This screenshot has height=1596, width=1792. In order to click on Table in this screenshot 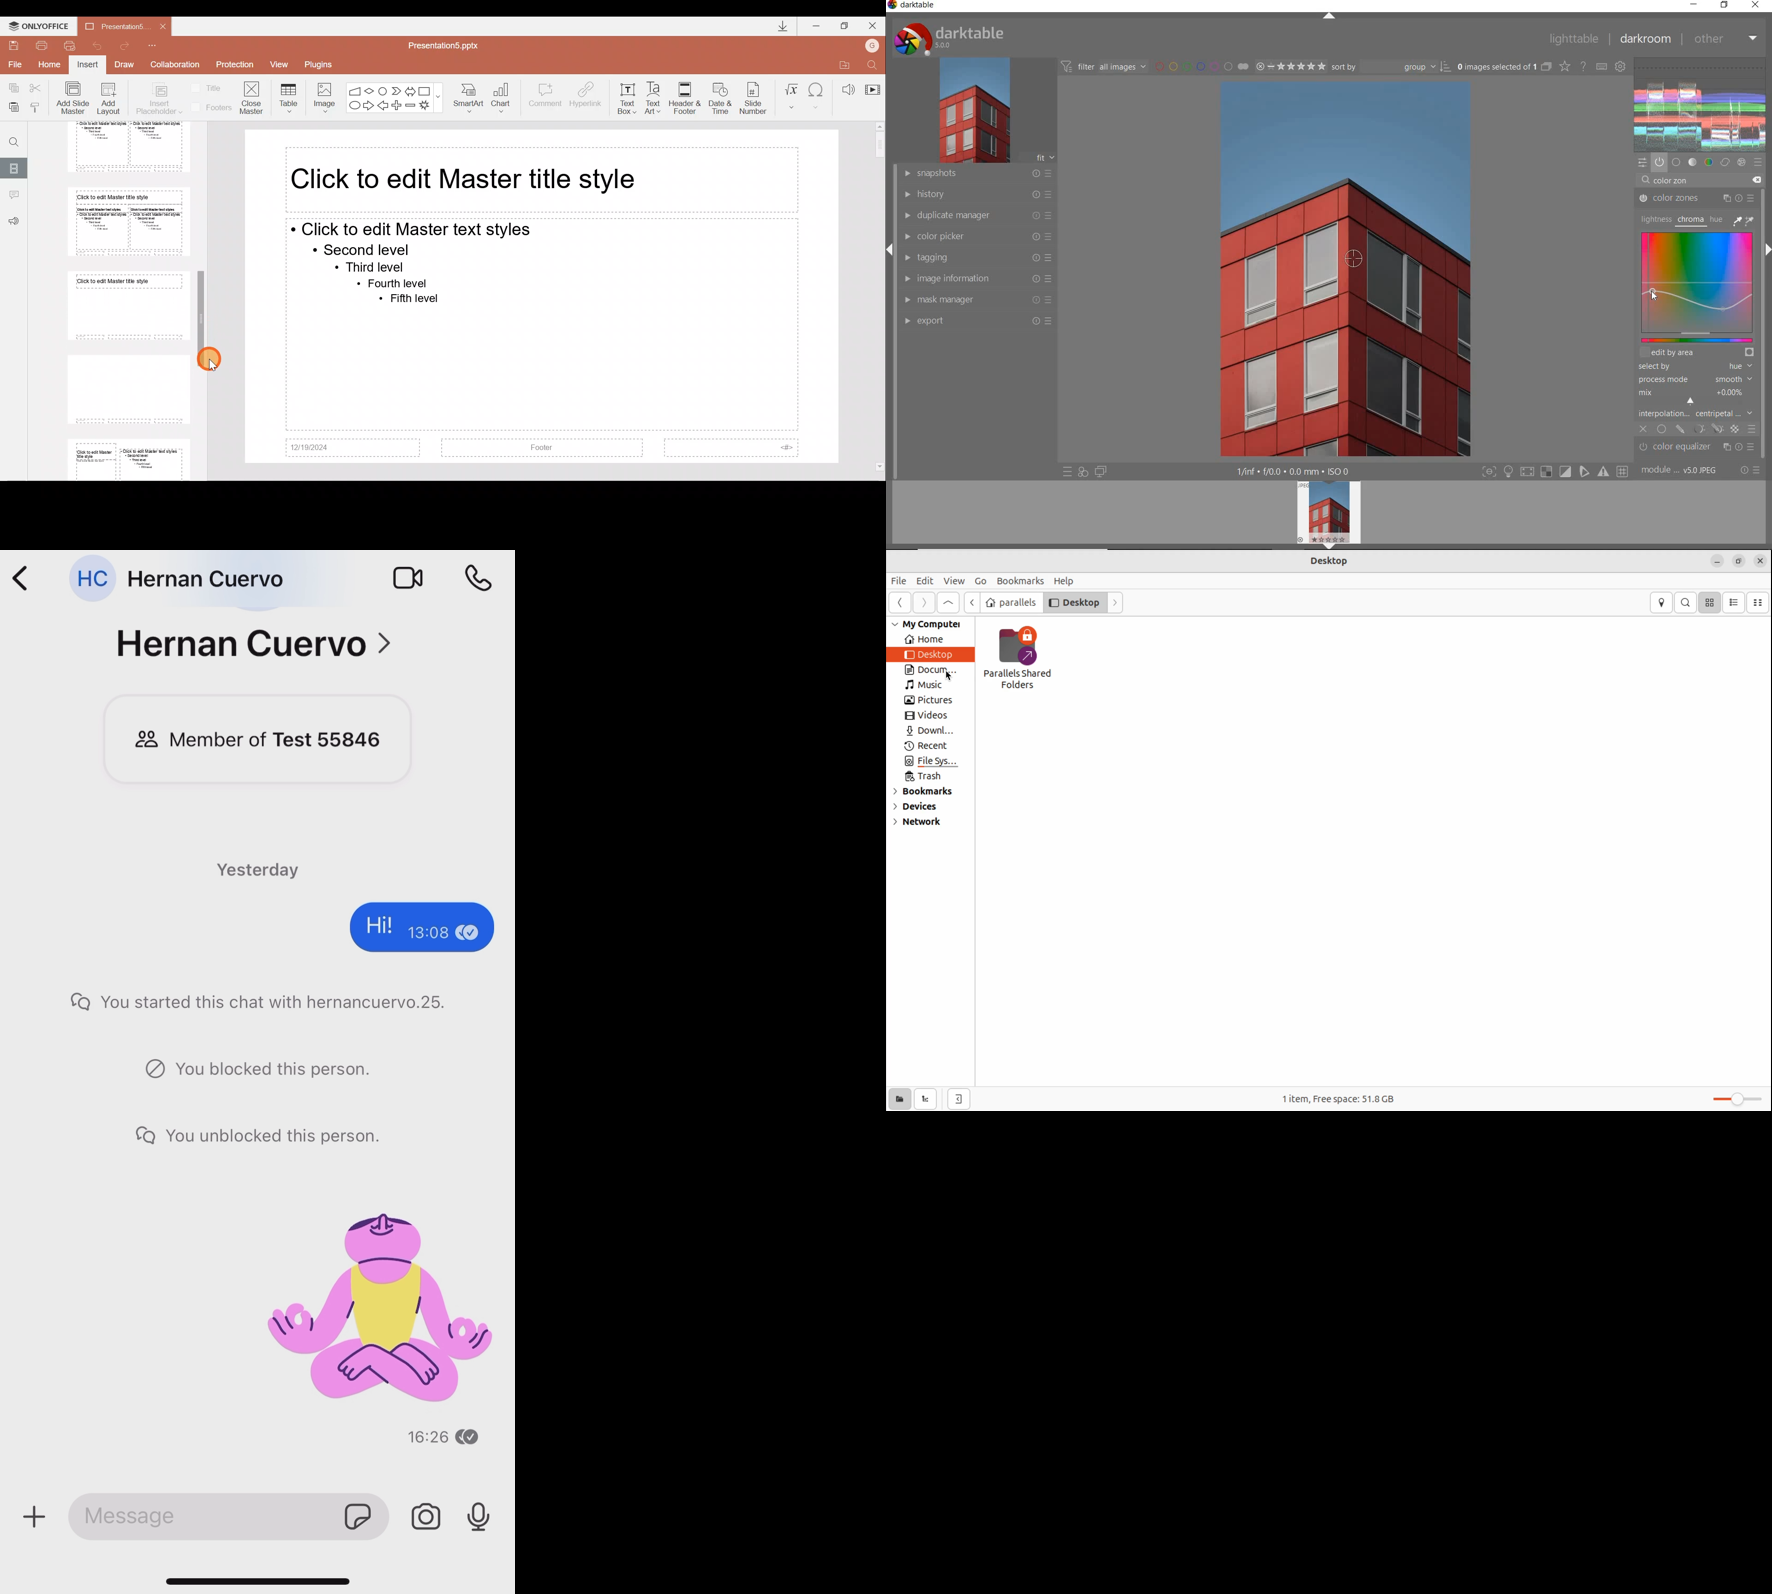, I will do `click(287, 97)`.